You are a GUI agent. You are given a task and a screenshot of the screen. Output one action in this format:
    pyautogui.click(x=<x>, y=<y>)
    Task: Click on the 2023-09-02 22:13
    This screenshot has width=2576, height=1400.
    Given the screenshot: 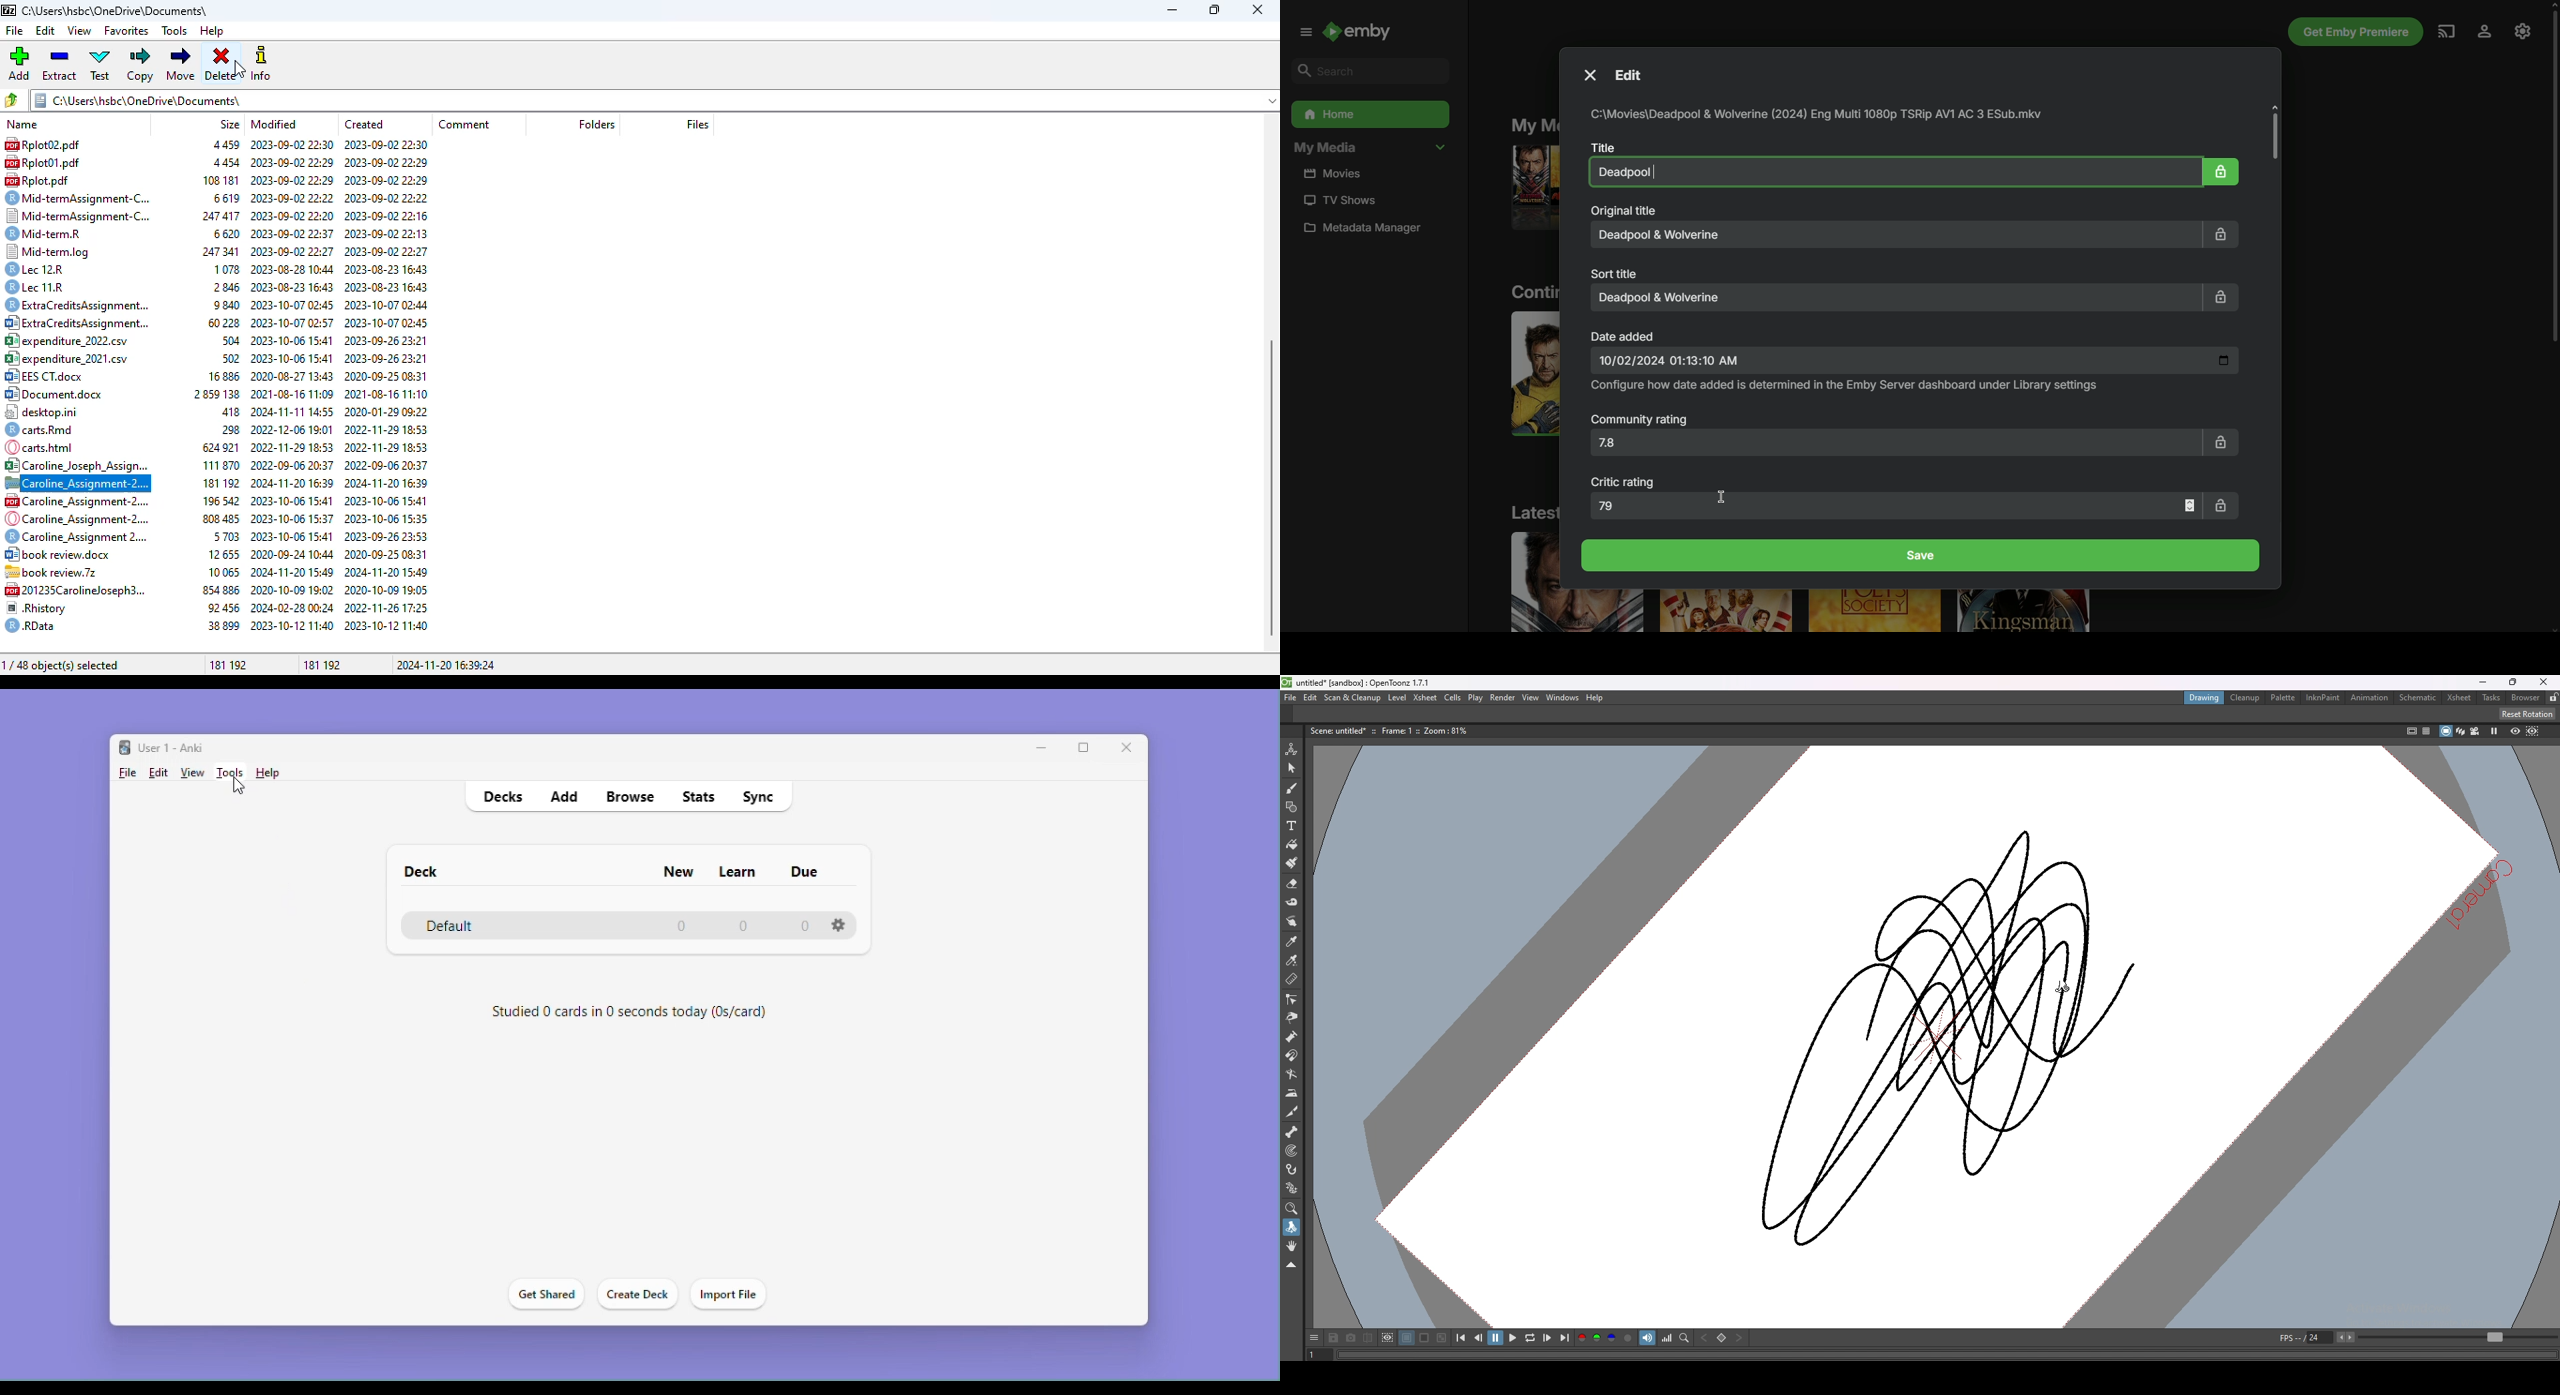 What is the action you would take?
    pyautogui.click(x=387, y=233)
    